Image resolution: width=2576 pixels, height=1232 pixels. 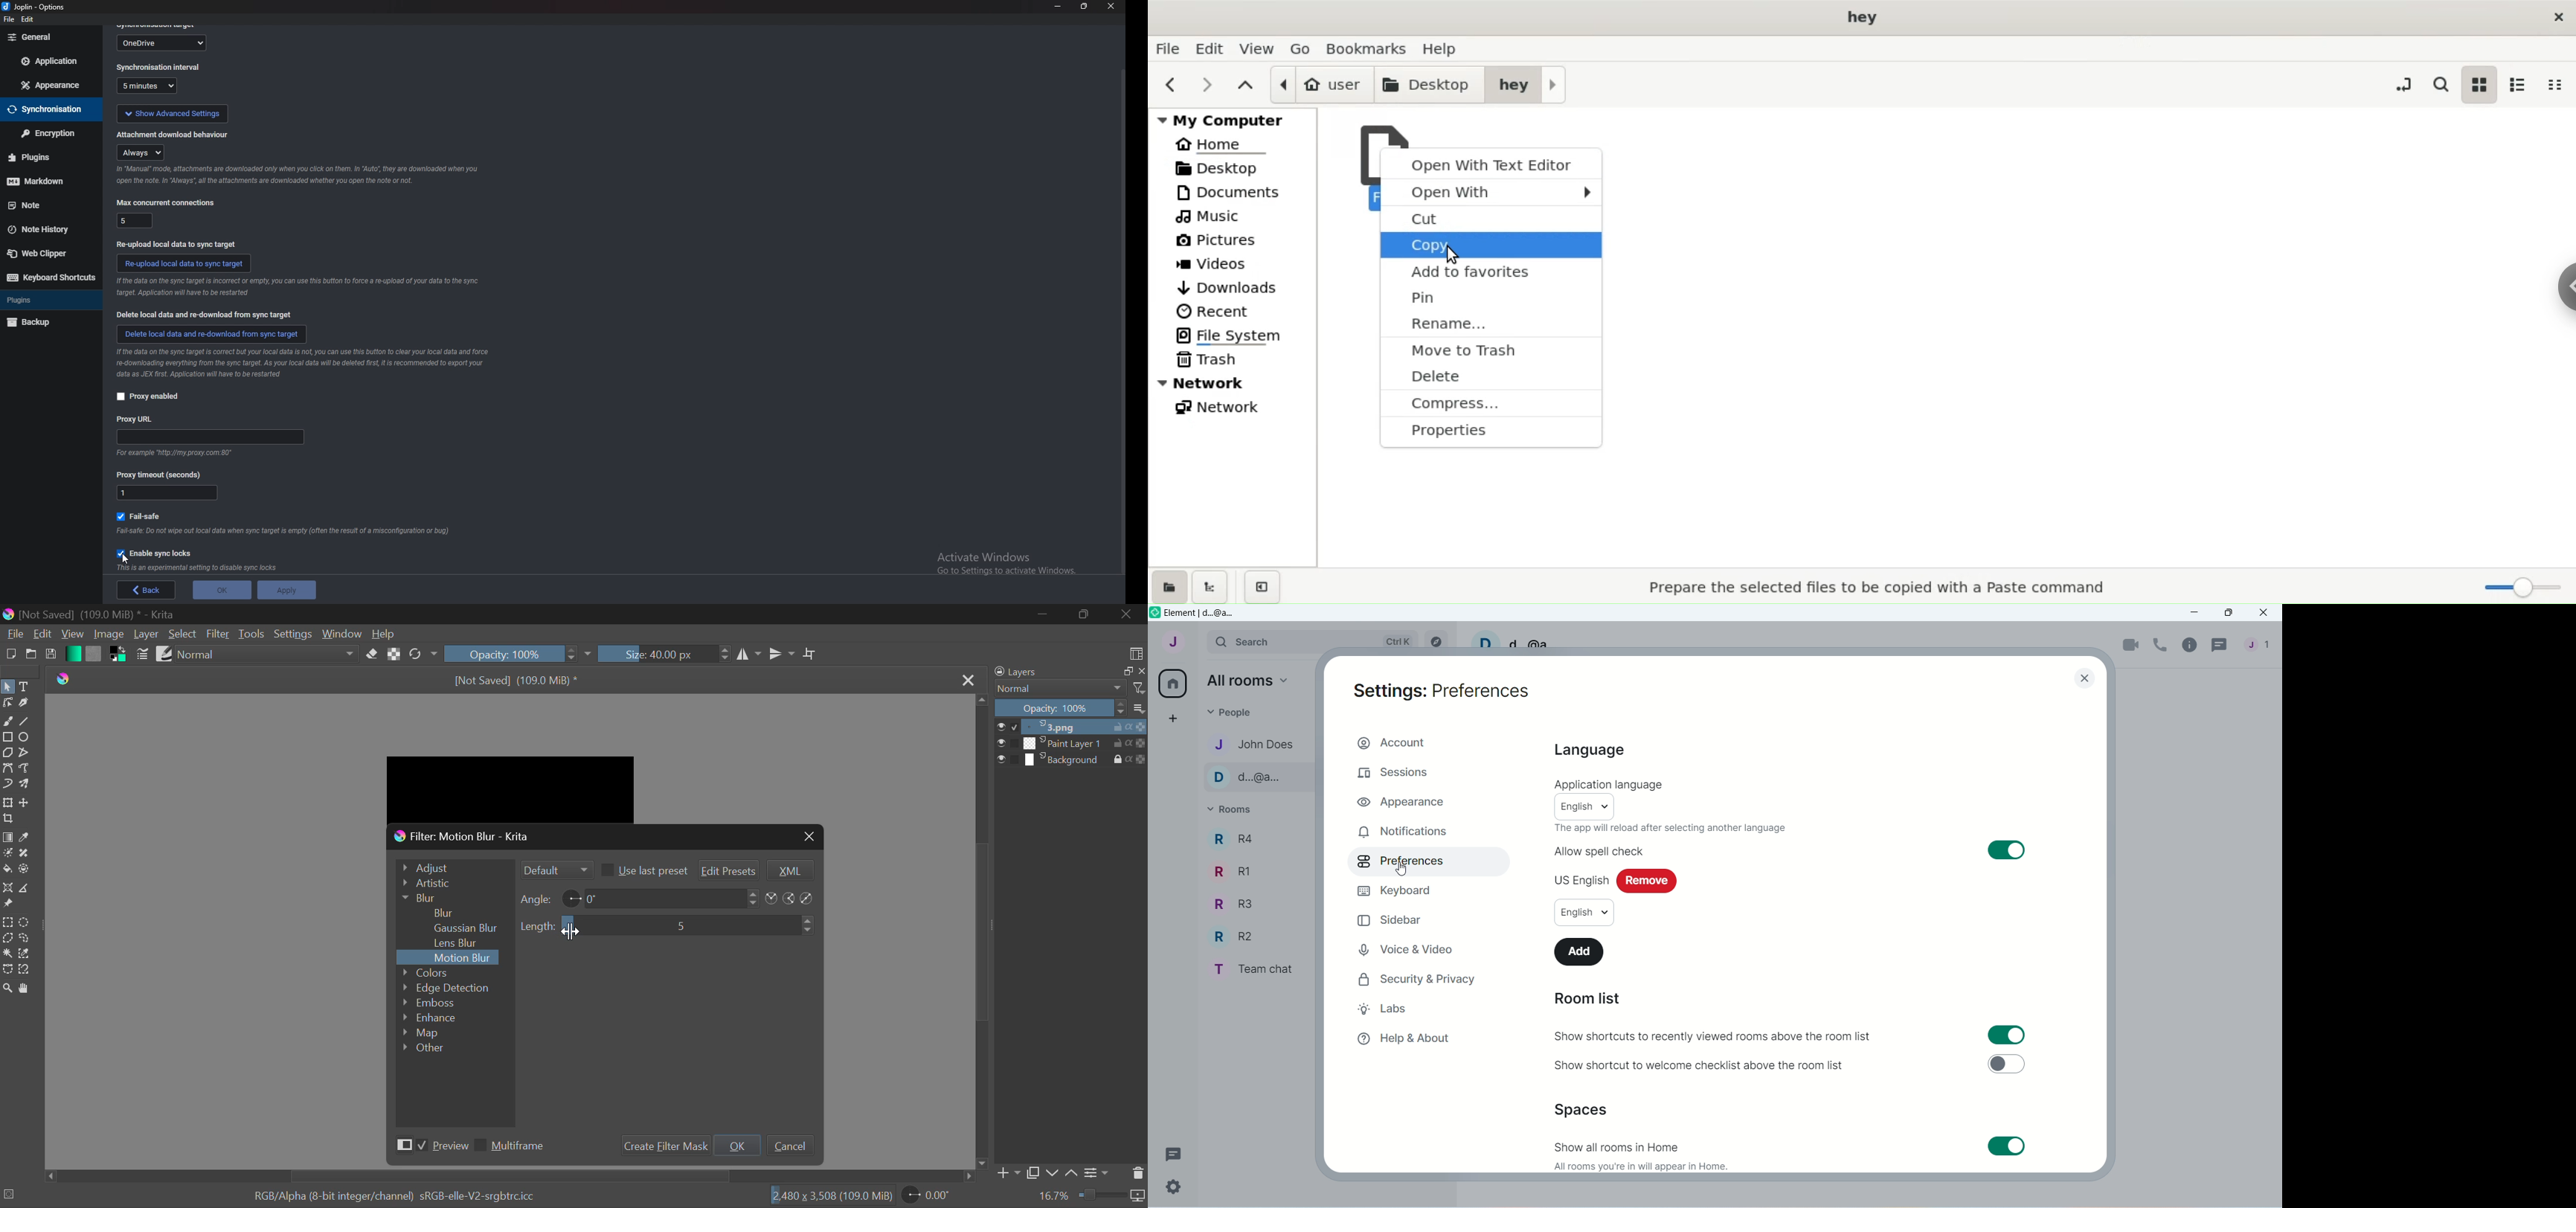 What do you see at coordinates (2079, 681) in the screenshot?
I see `Close` at bounding box center [2079, 681].